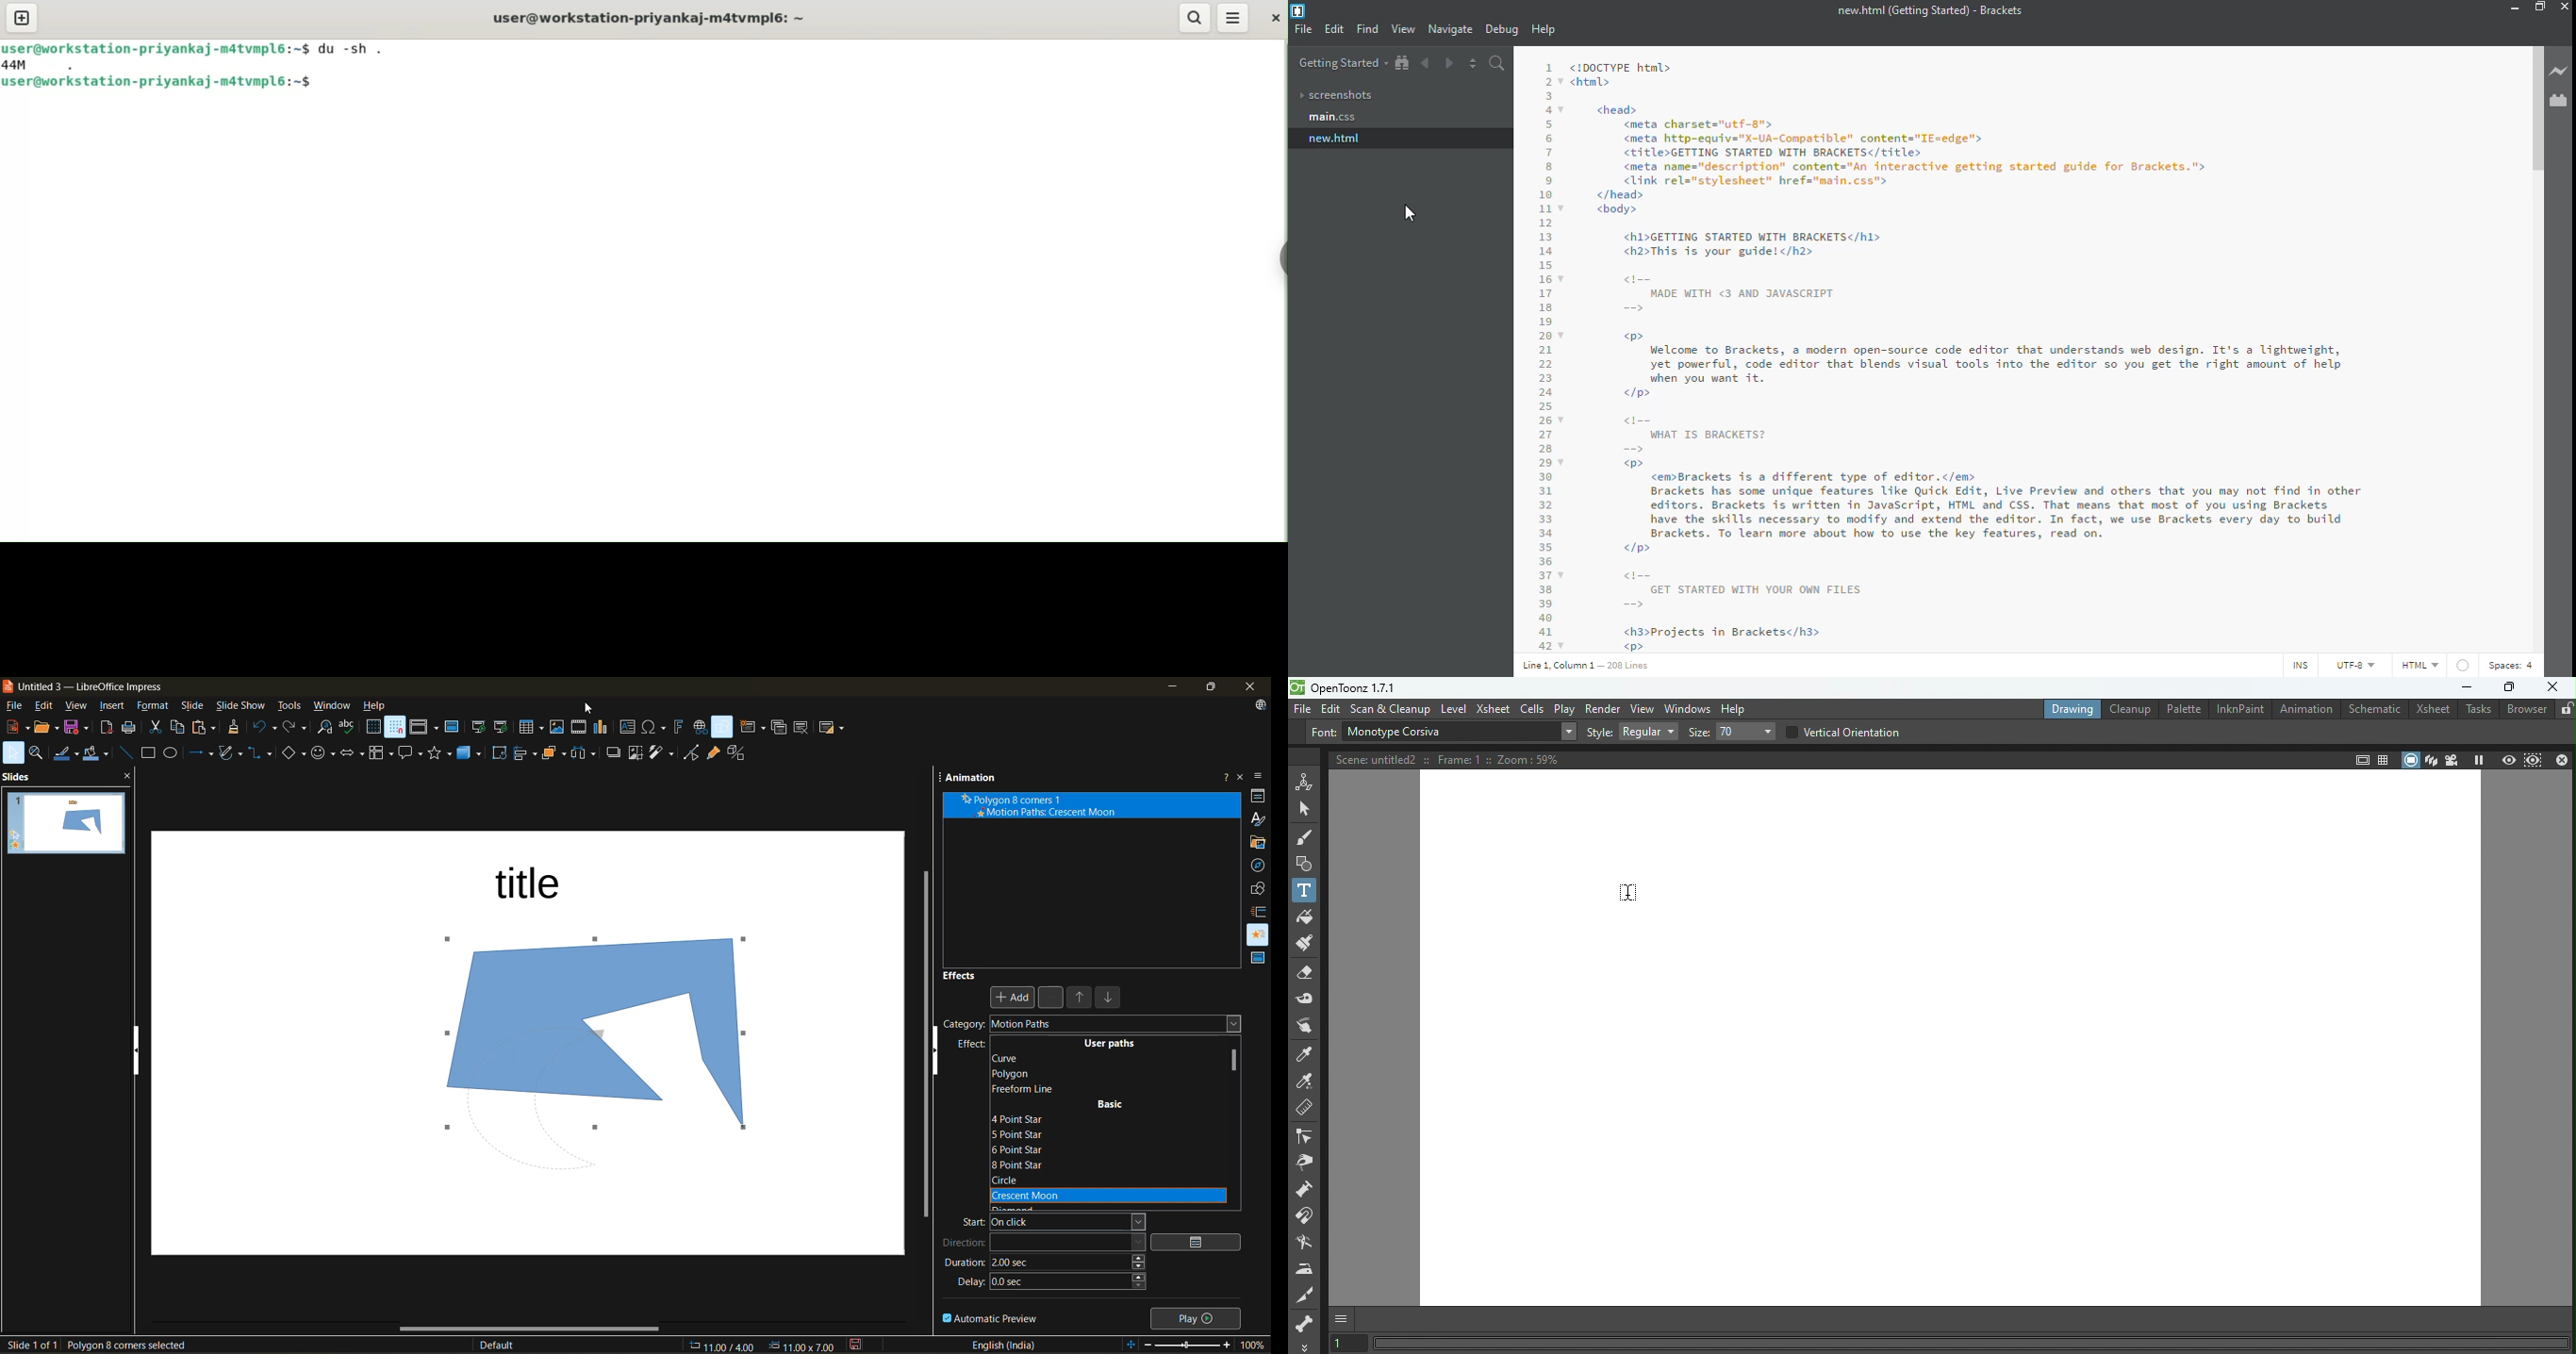 This screenshot has height=1372, width=2576. Describe the element at coordinates (963, 1028) in the screenshot. I see `category` at that location.